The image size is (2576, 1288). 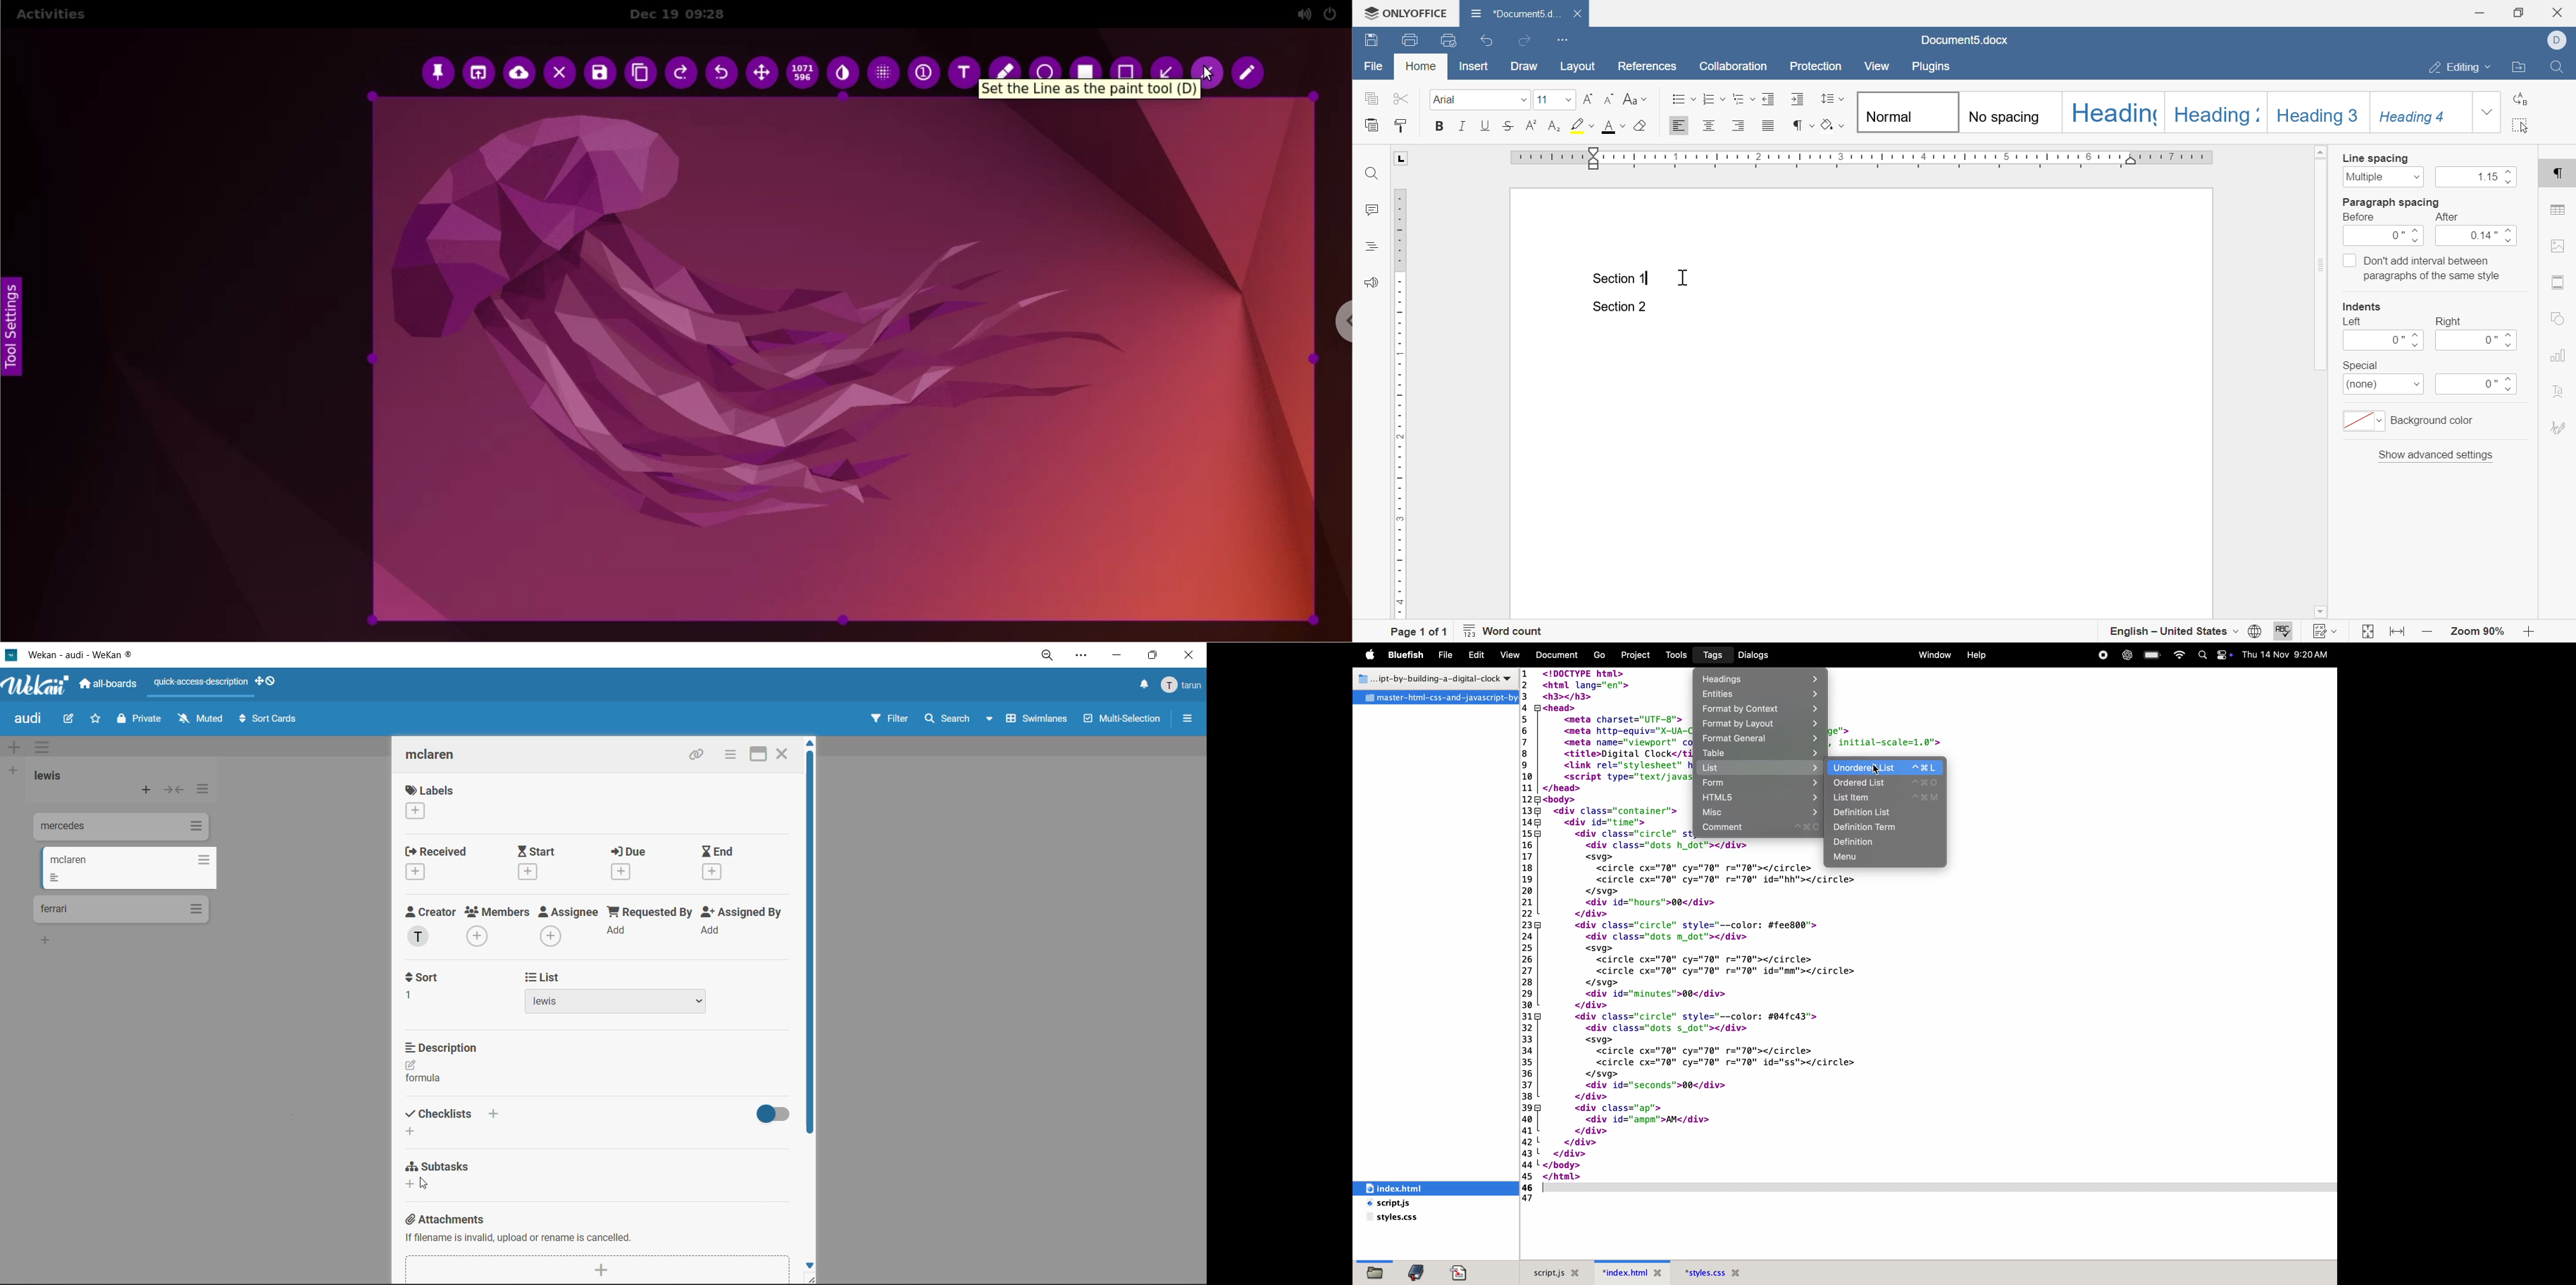 I want to click on show advanced settings, so click(x=2437, y=454).